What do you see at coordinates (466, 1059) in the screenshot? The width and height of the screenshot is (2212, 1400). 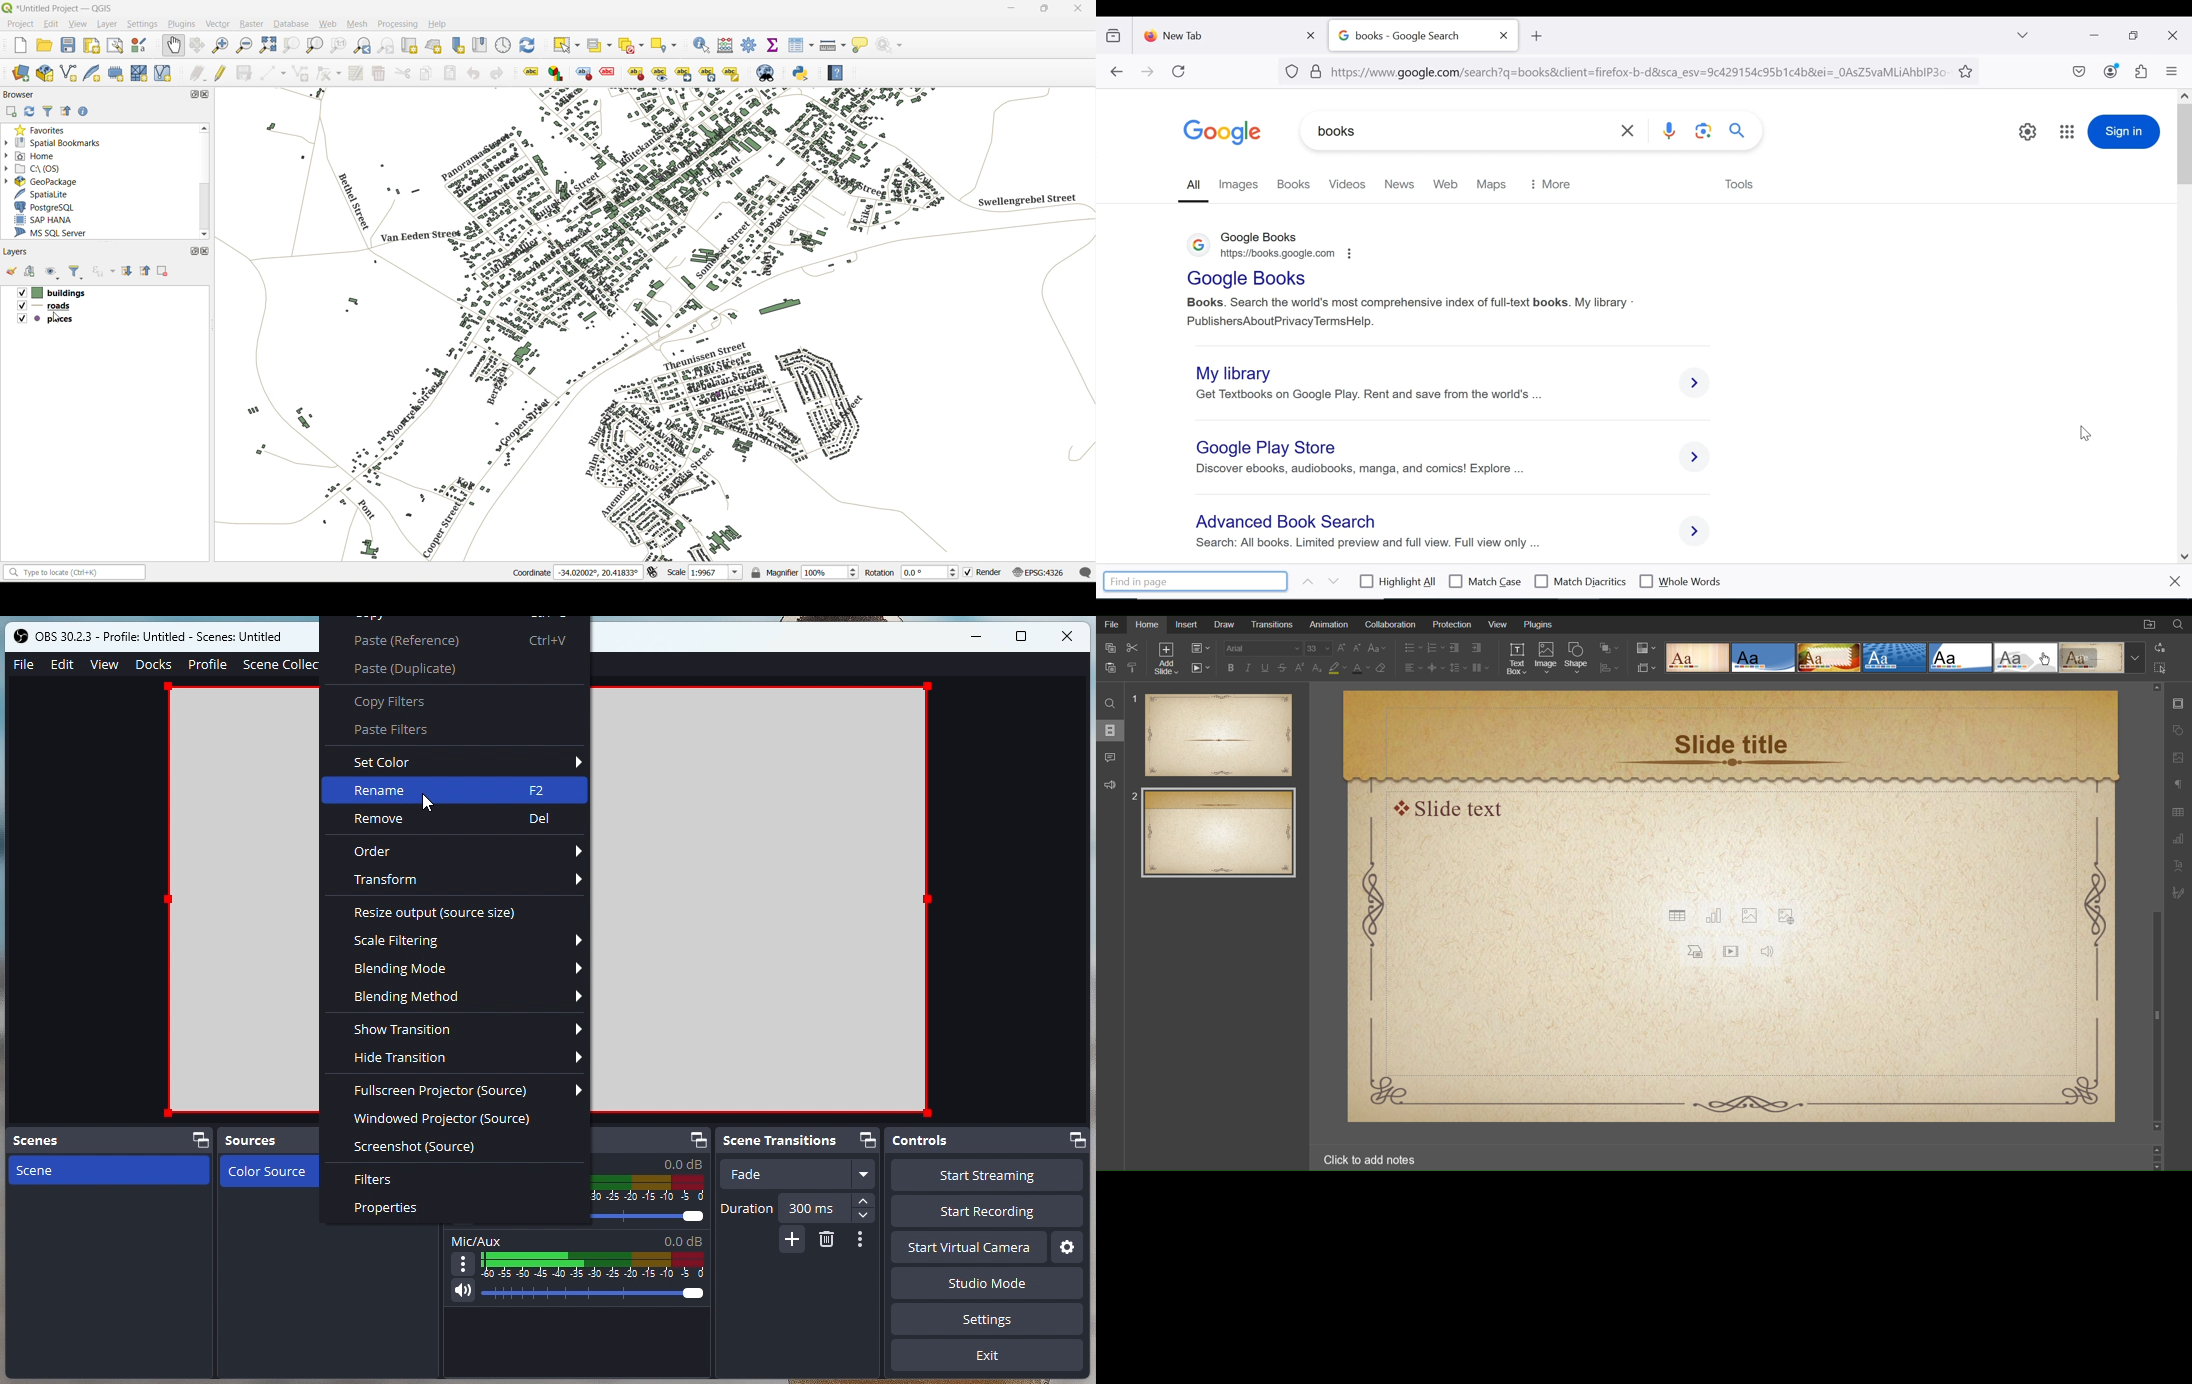 I see `Hide Transition` at bounding box center [466, 1059].